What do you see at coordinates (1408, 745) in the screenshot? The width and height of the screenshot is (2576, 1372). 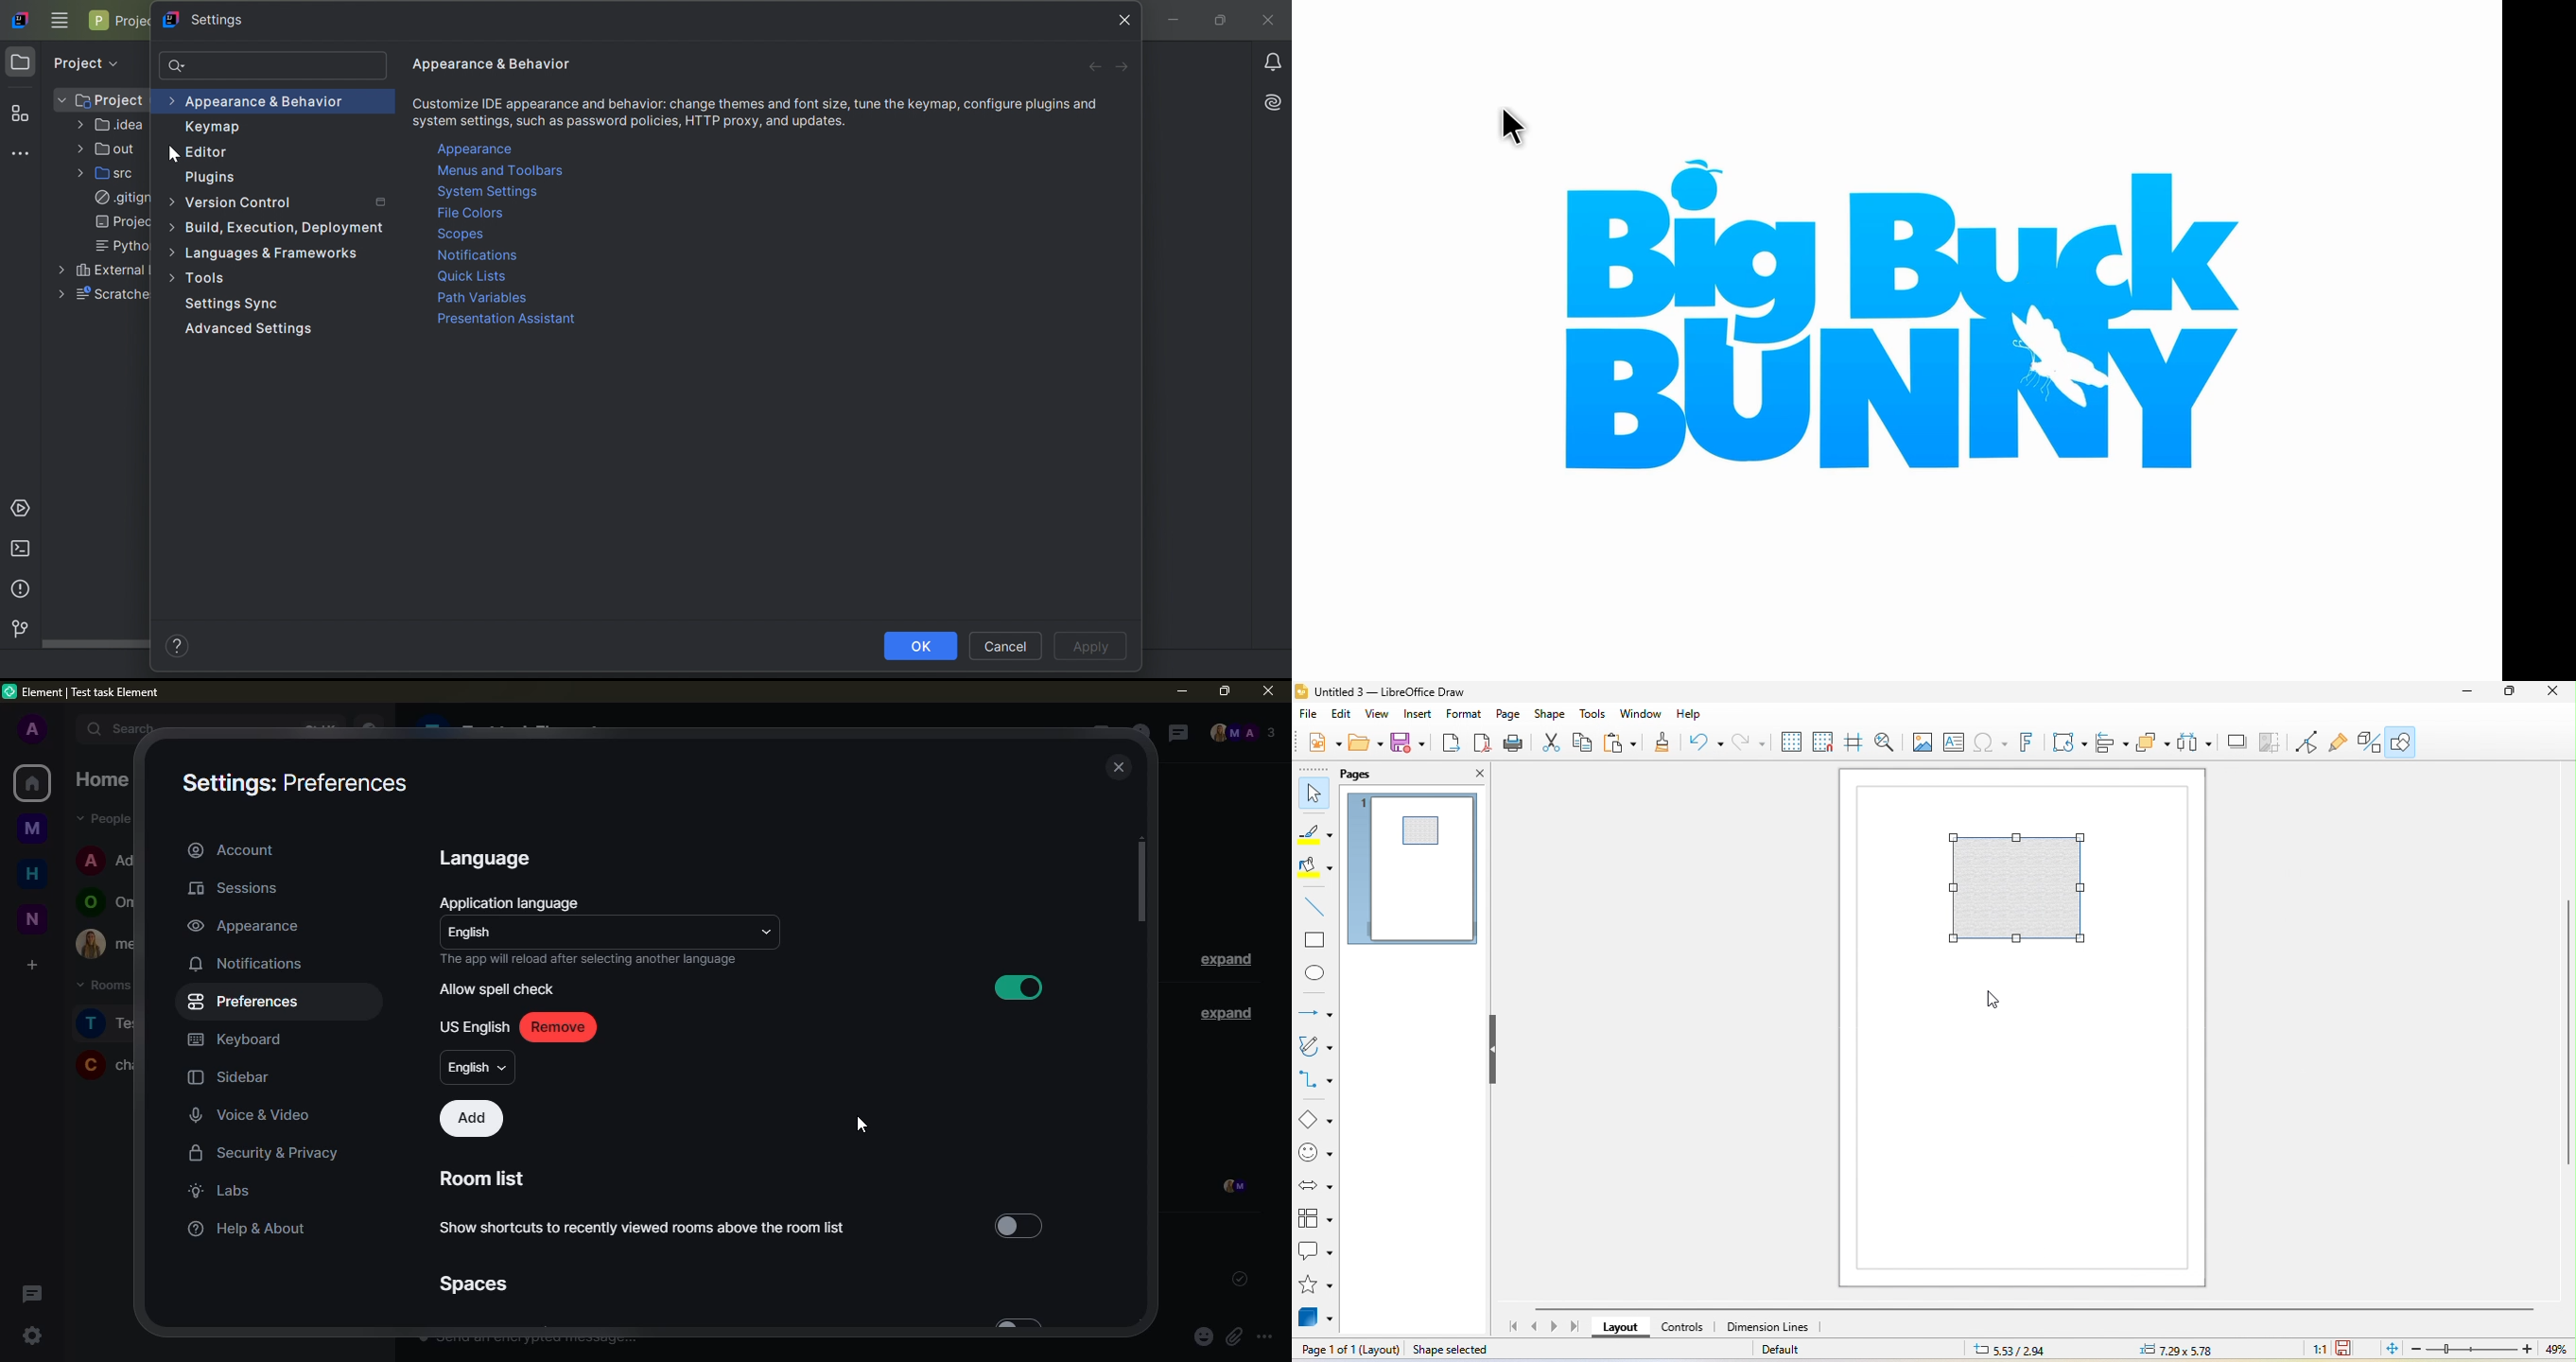 I see `save` at bounding box center [1408, 745].